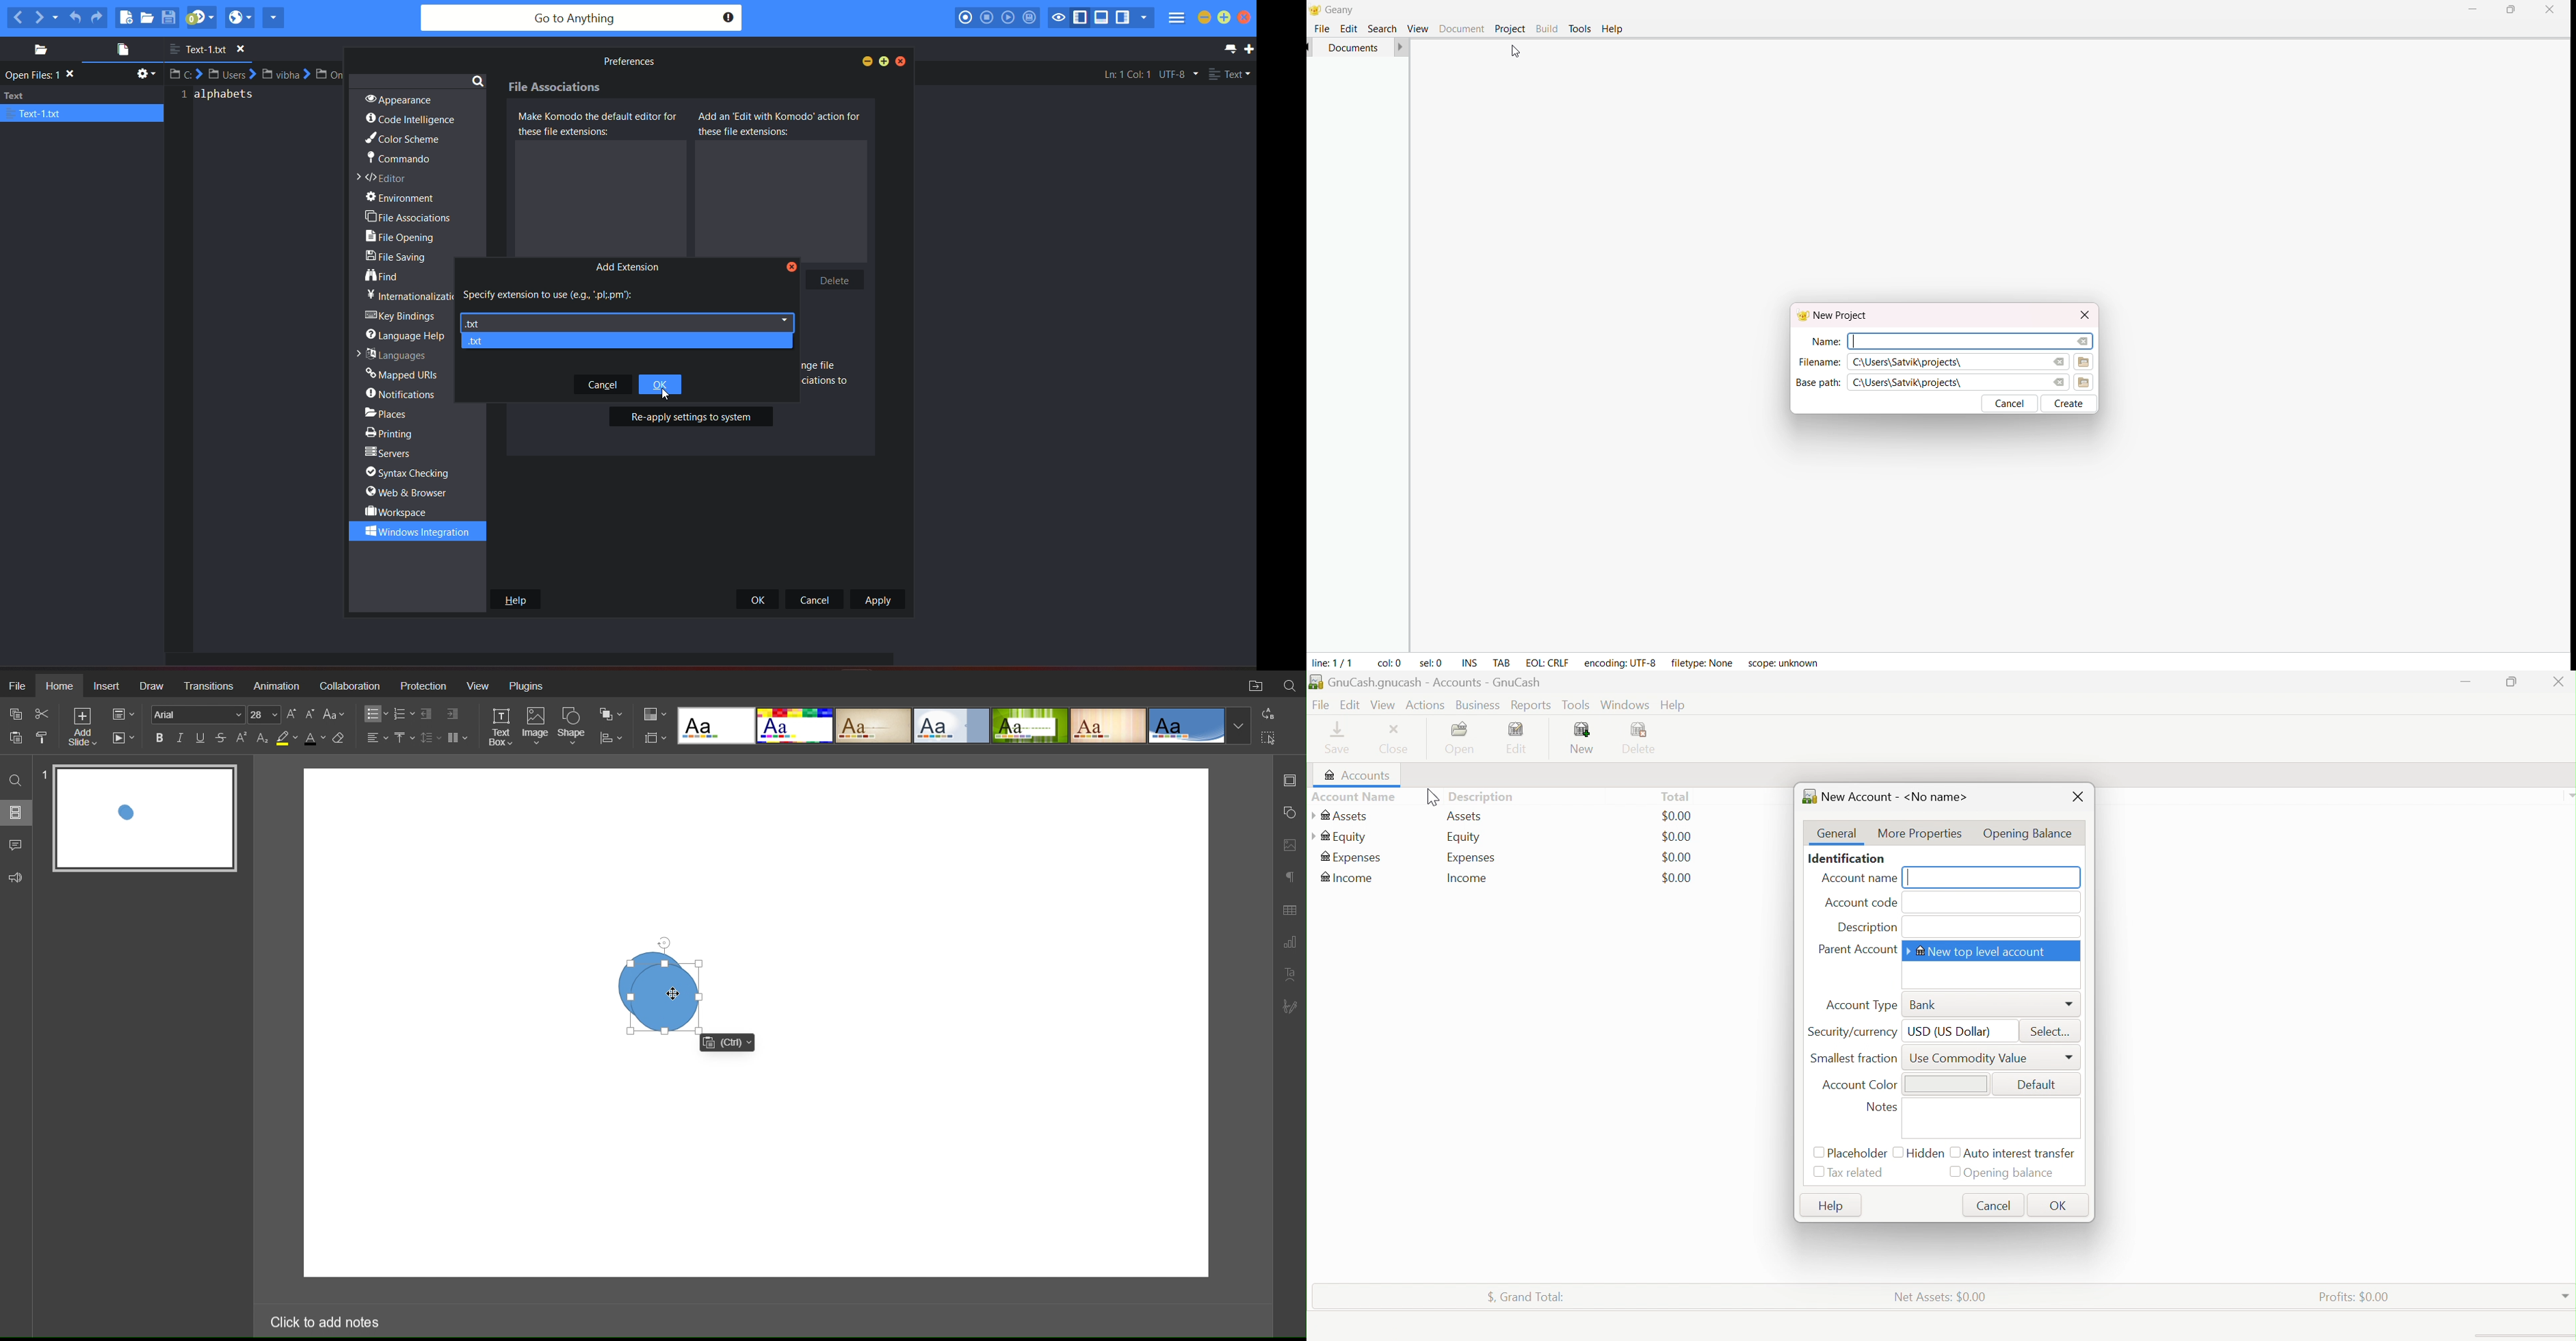 This screenshot has height=1344, width=2576. What do you see at coordinates (170, 17) in the screenshot?
I see `save file` at bounding box center [170, 17].